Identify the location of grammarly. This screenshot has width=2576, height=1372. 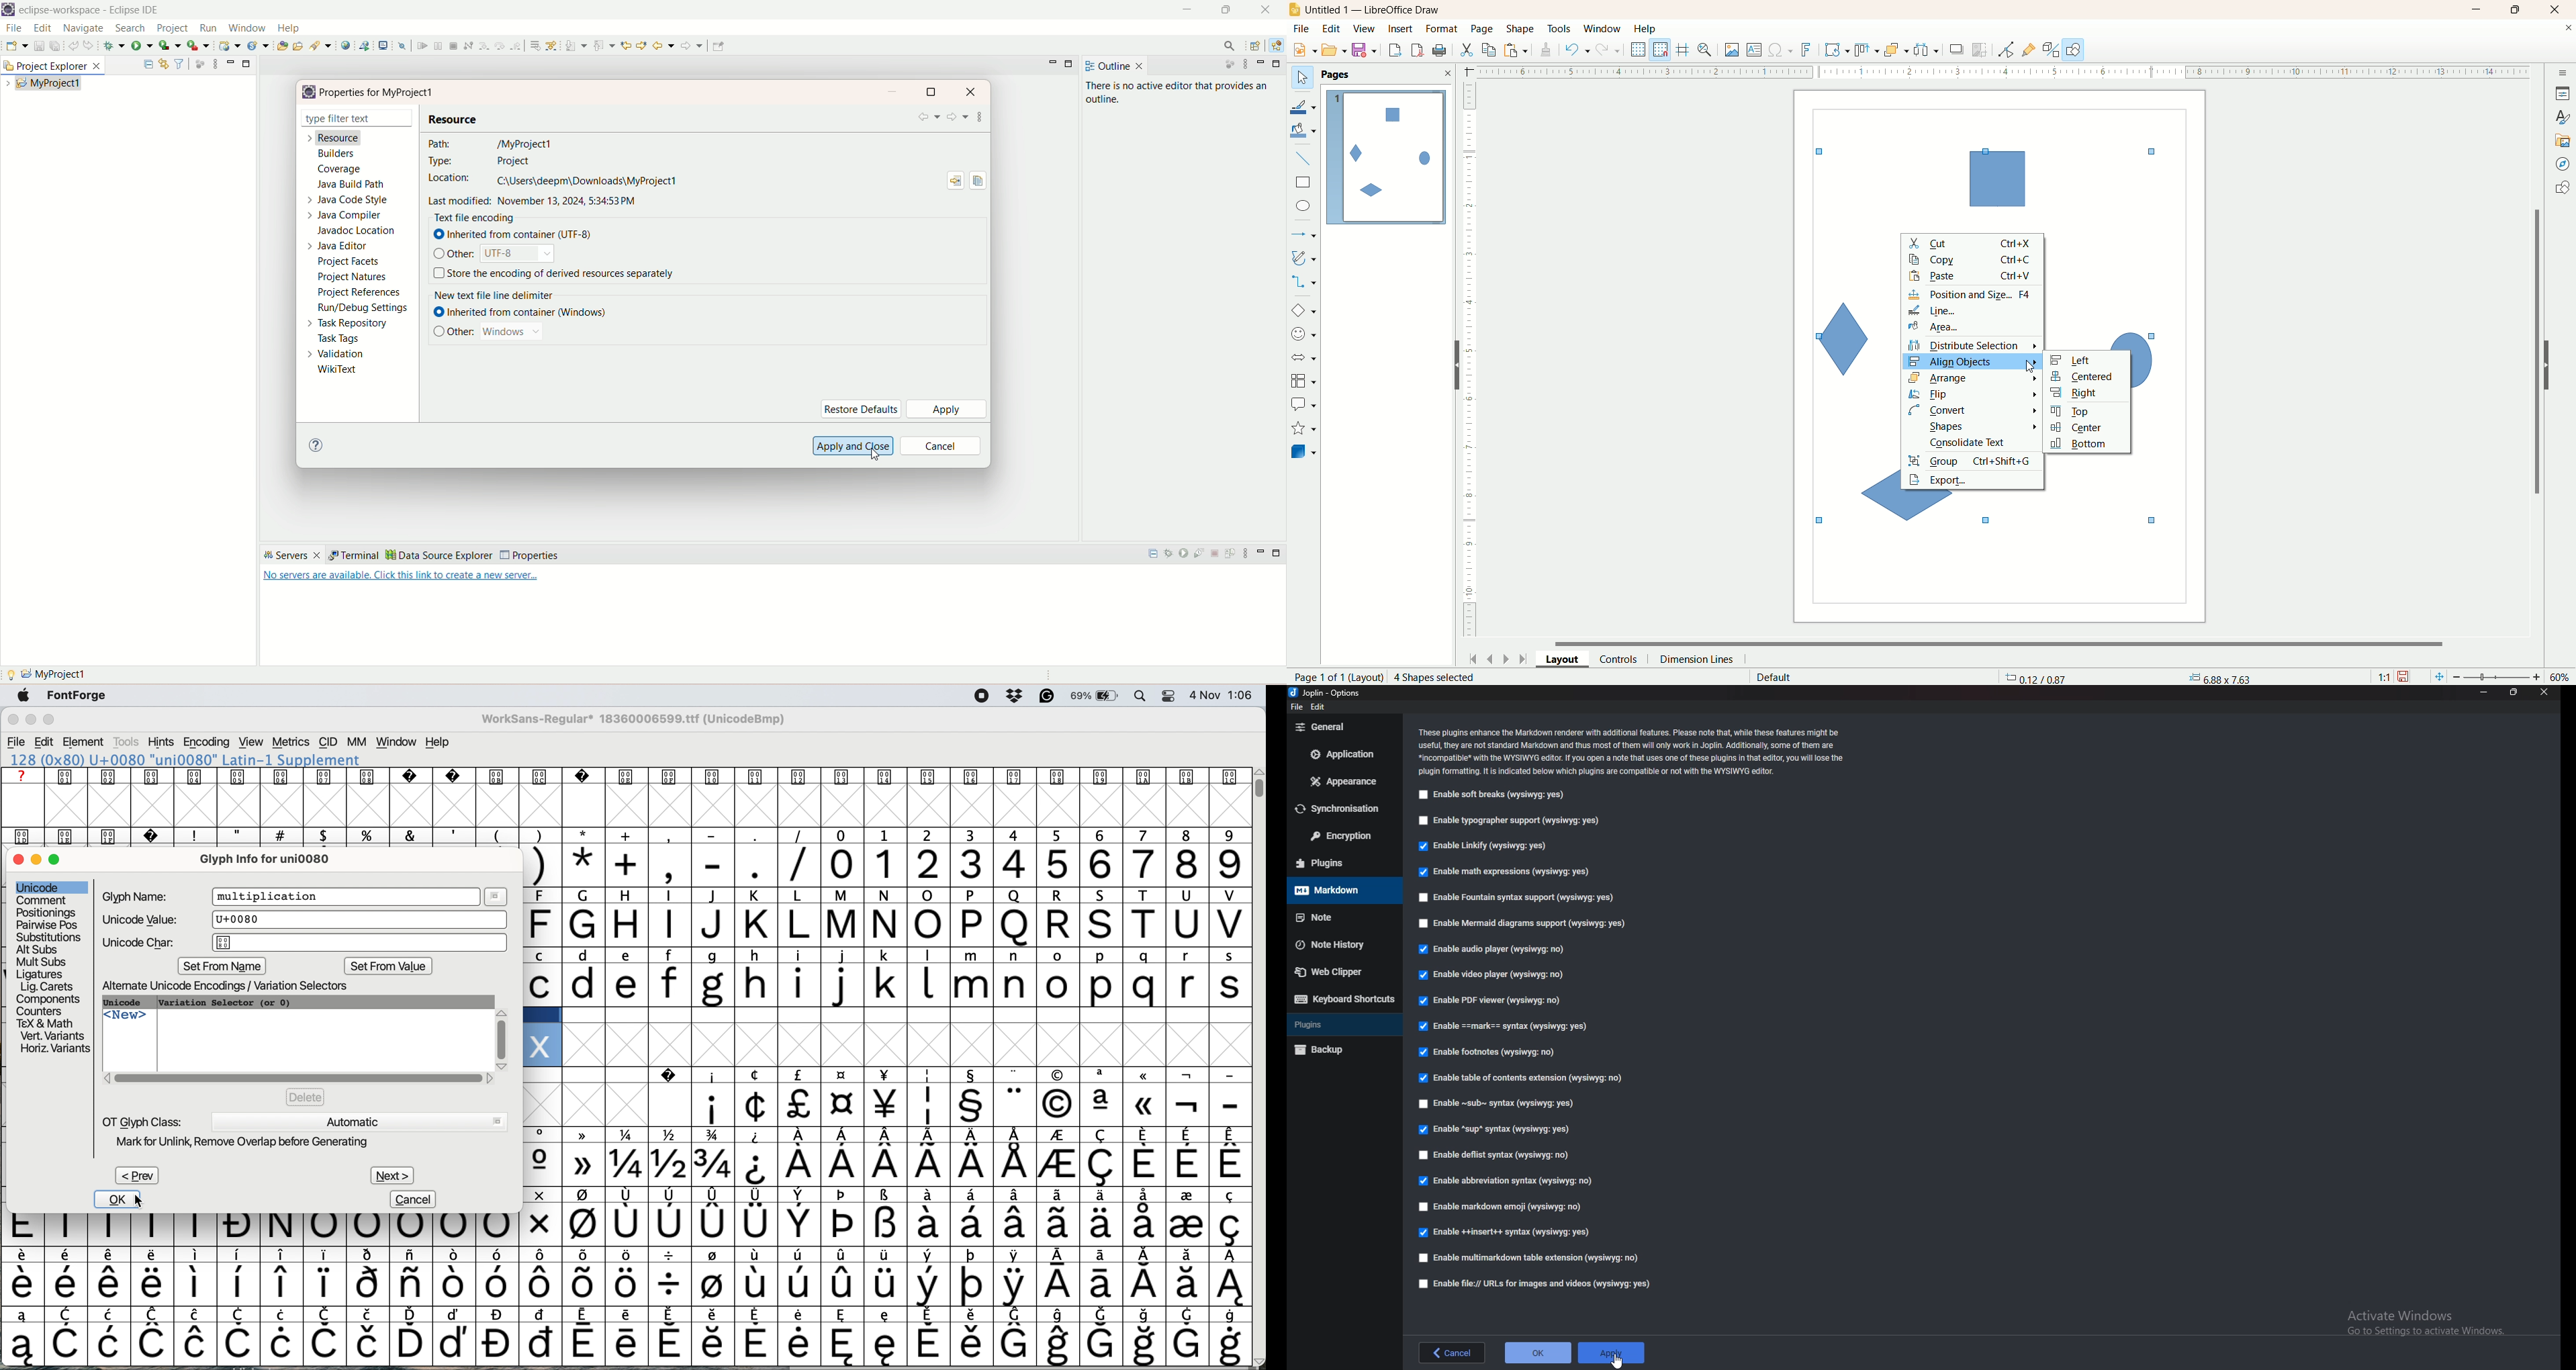
(1045, 696).